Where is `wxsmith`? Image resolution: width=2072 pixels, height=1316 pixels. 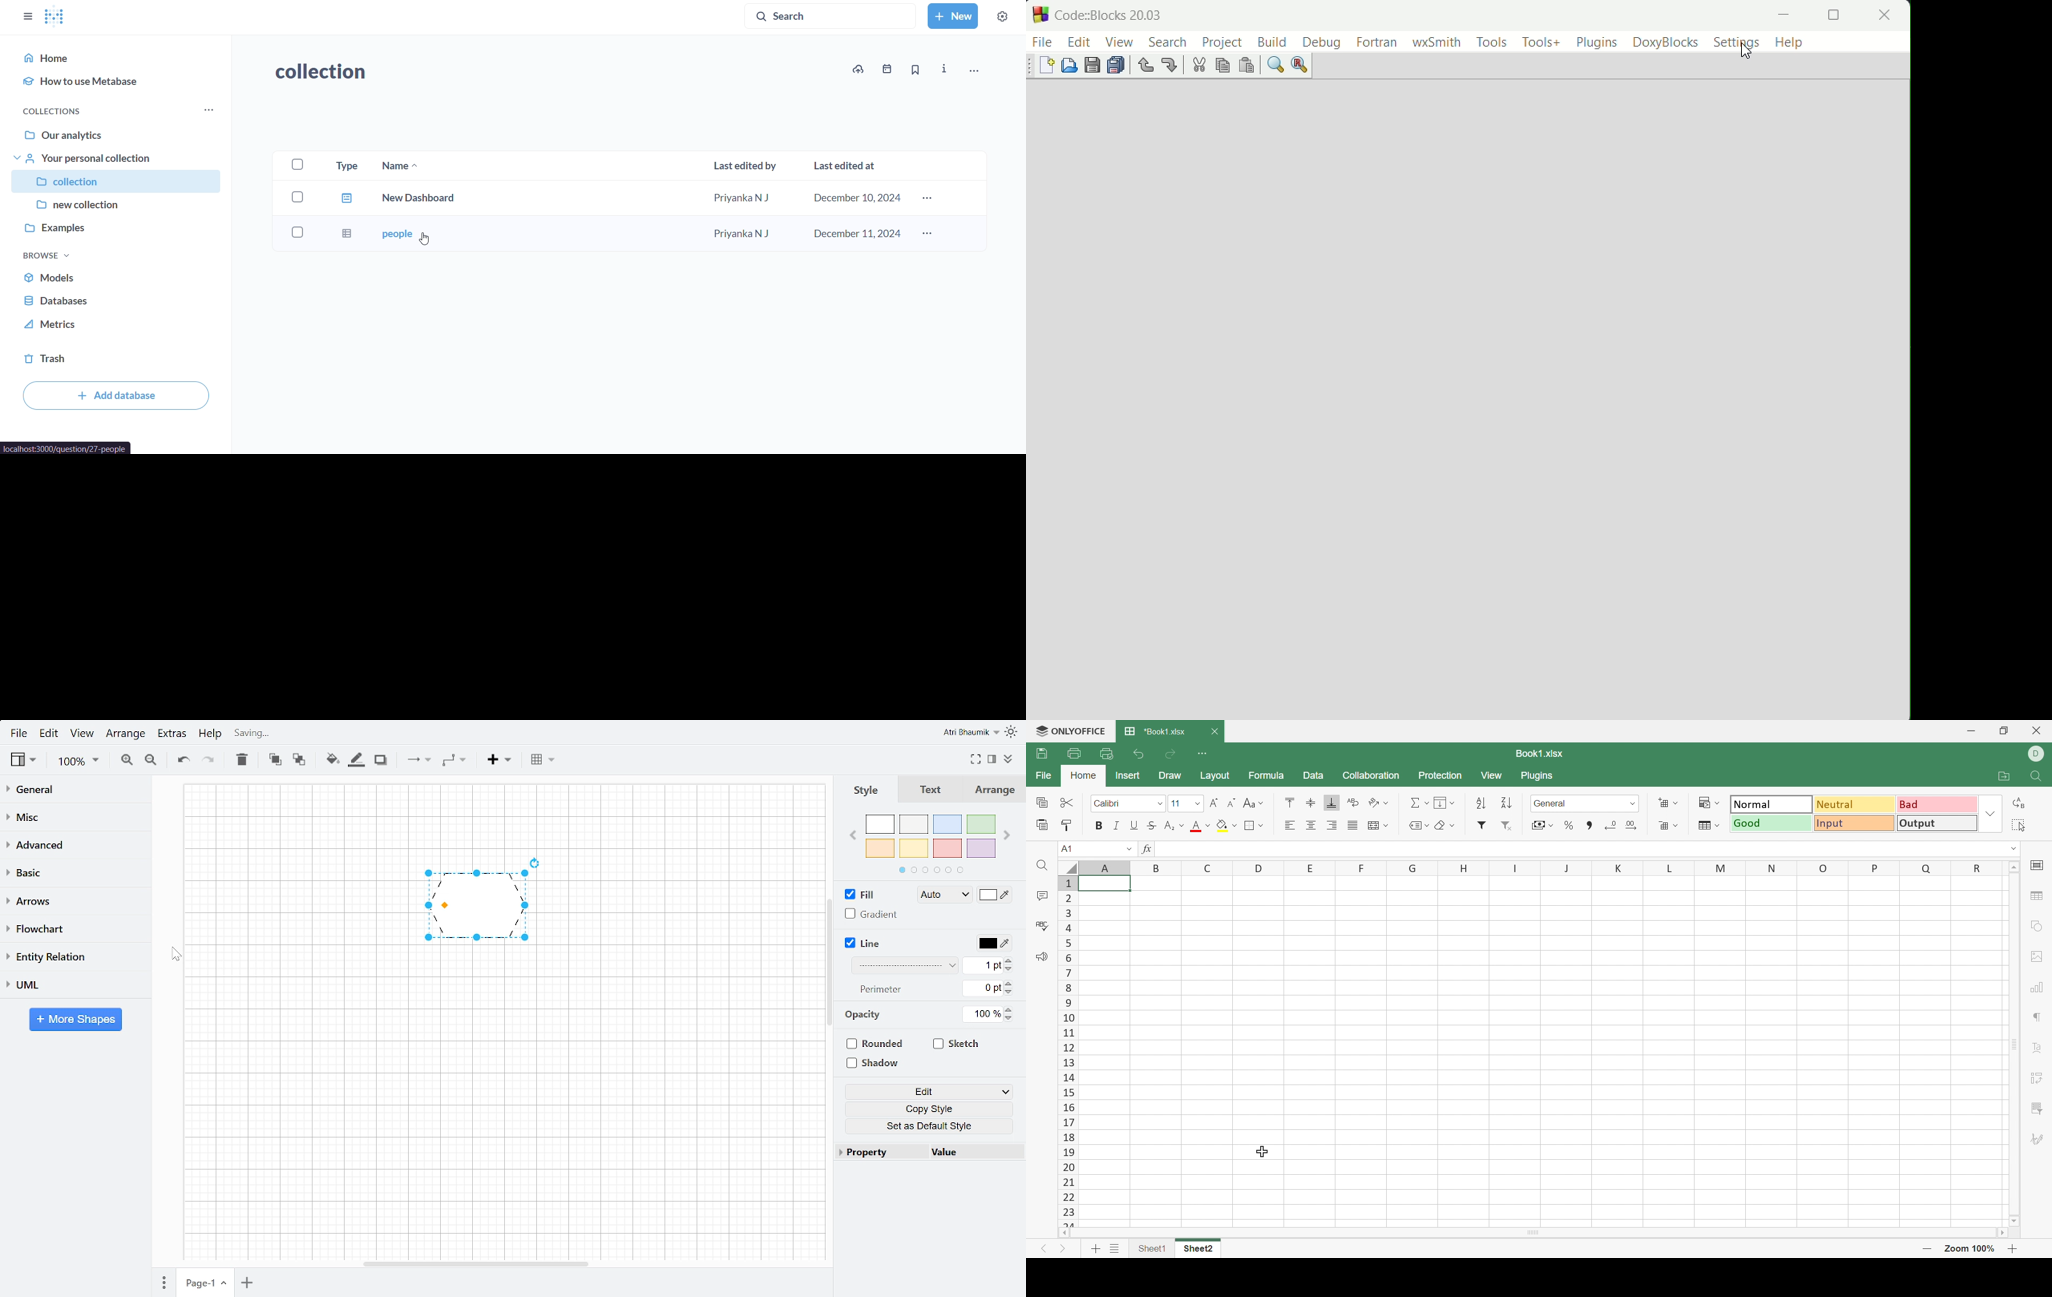
wxsmith is located at coordinates (1438, 42).